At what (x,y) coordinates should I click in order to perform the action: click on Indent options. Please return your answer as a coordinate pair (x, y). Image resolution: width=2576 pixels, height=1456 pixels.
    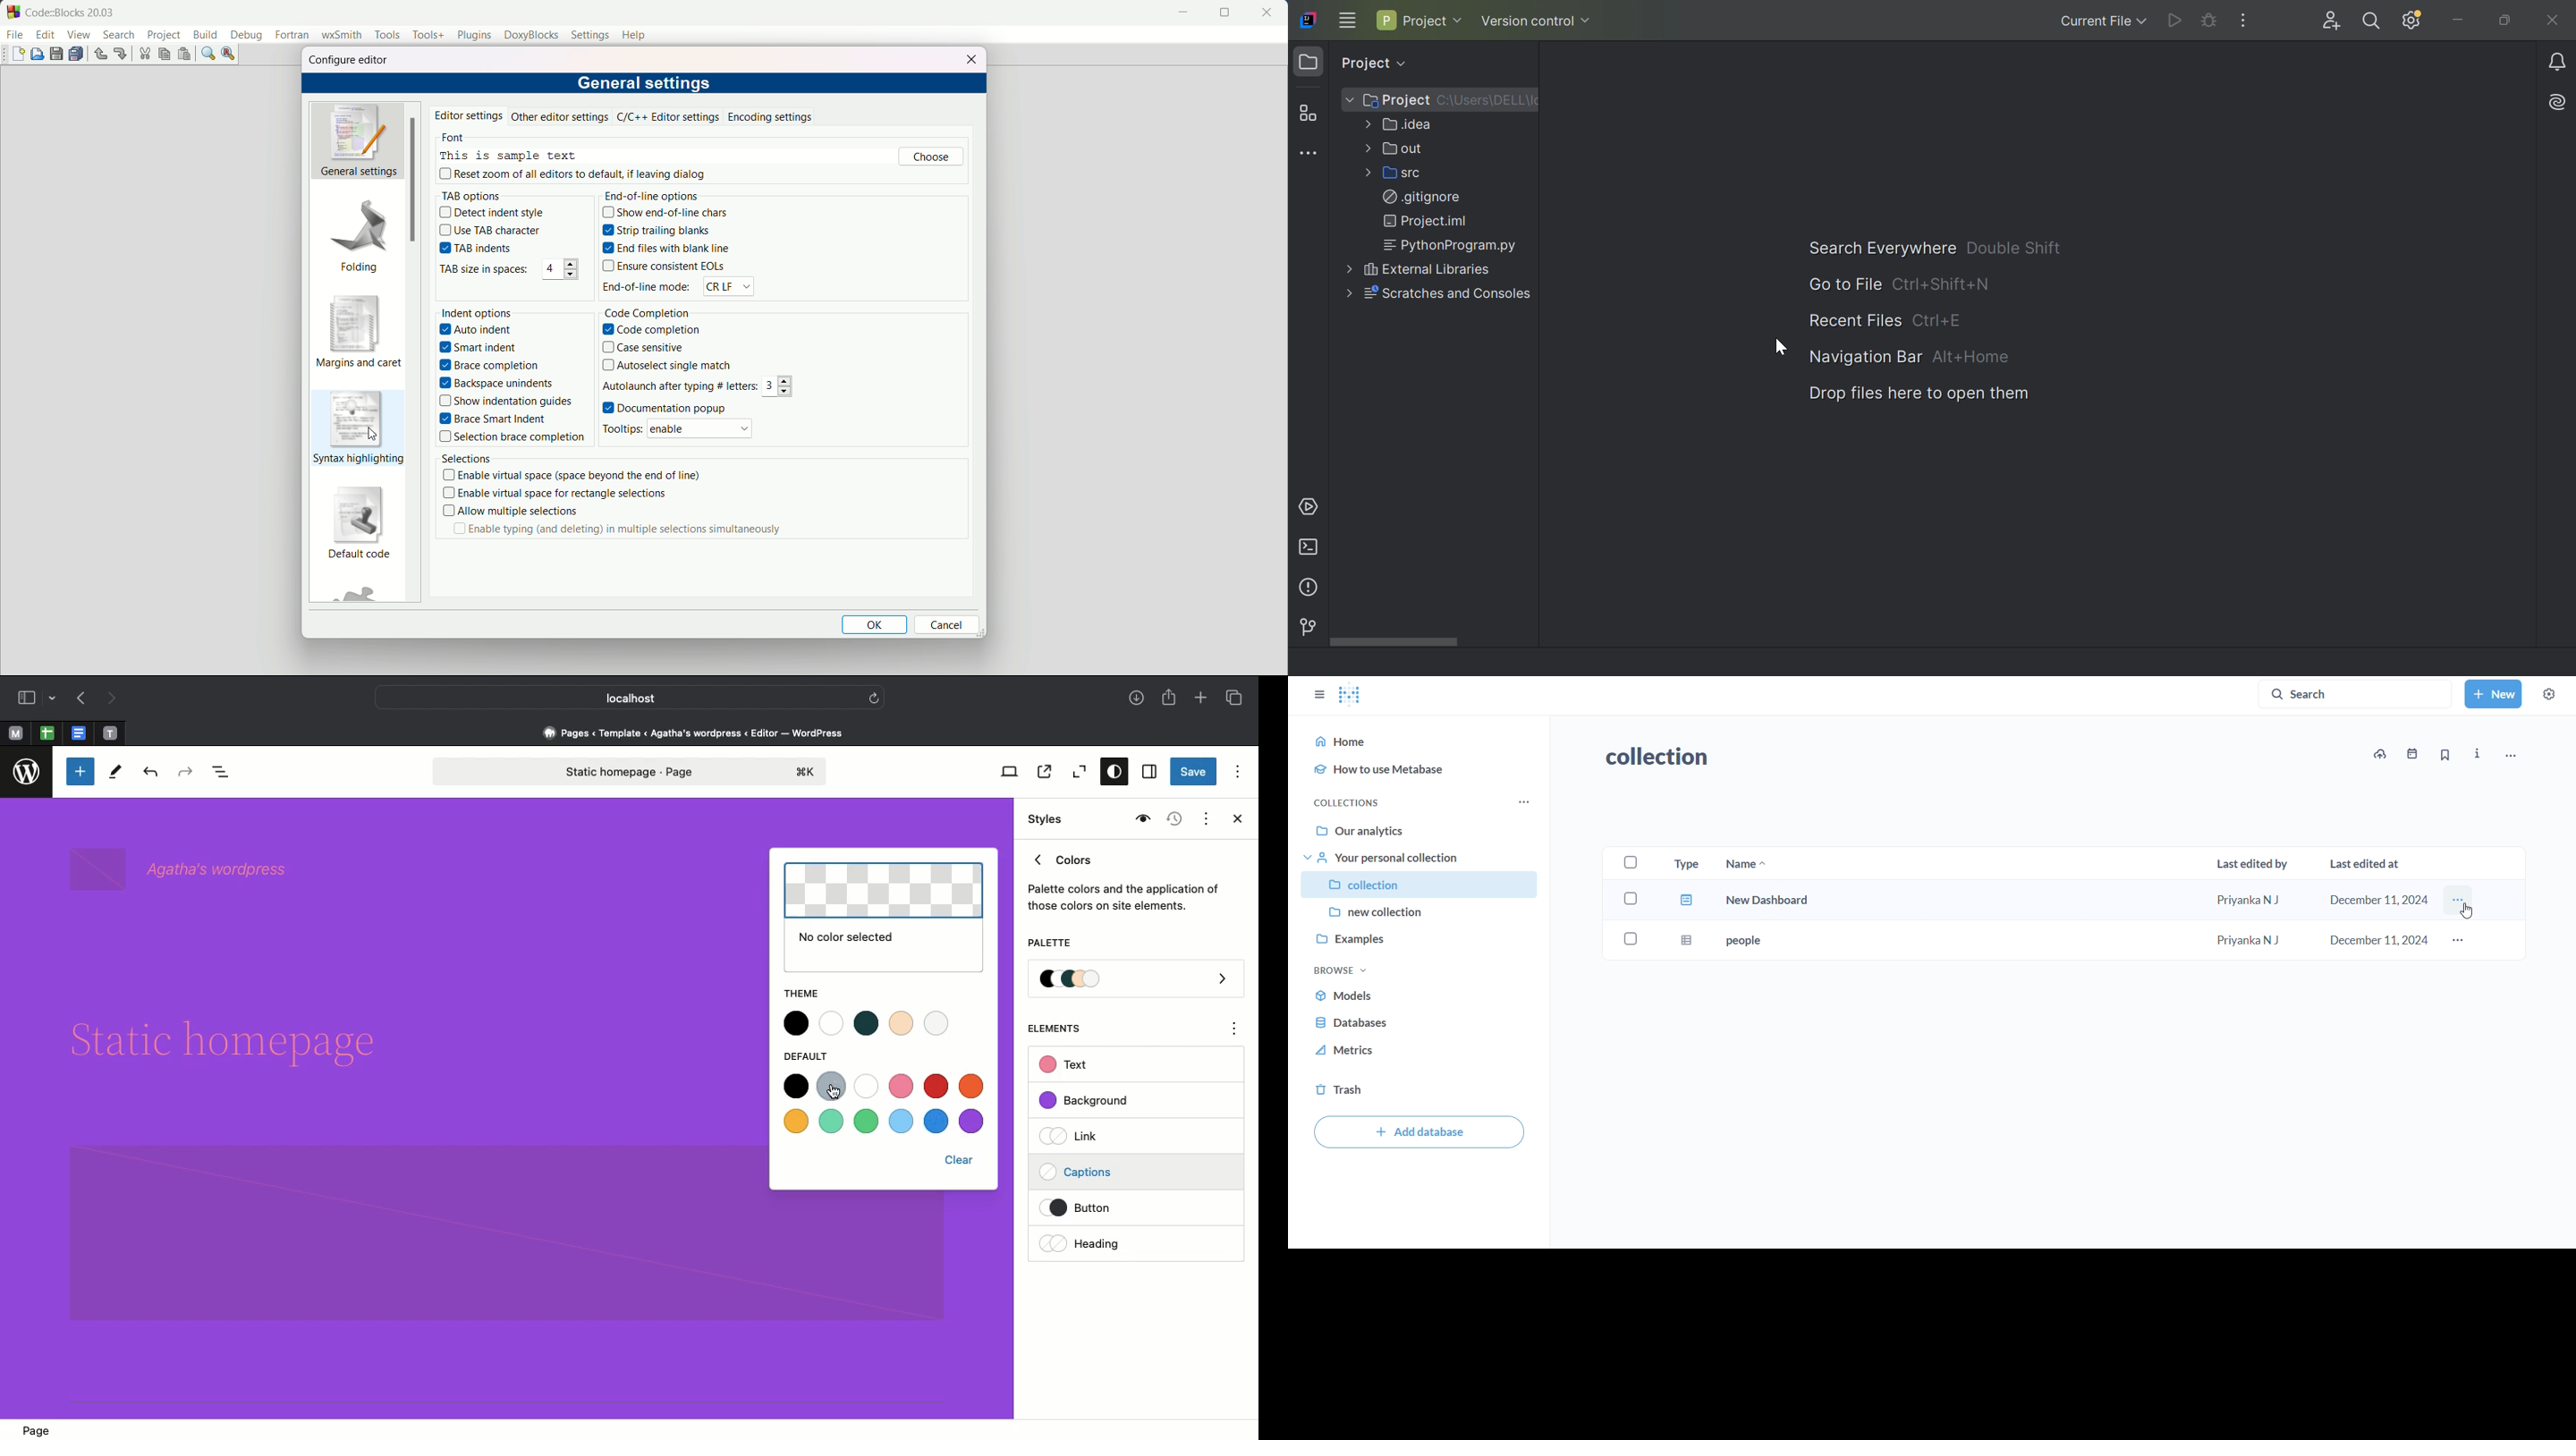
    Looking at the image, I should click on (477, 312).